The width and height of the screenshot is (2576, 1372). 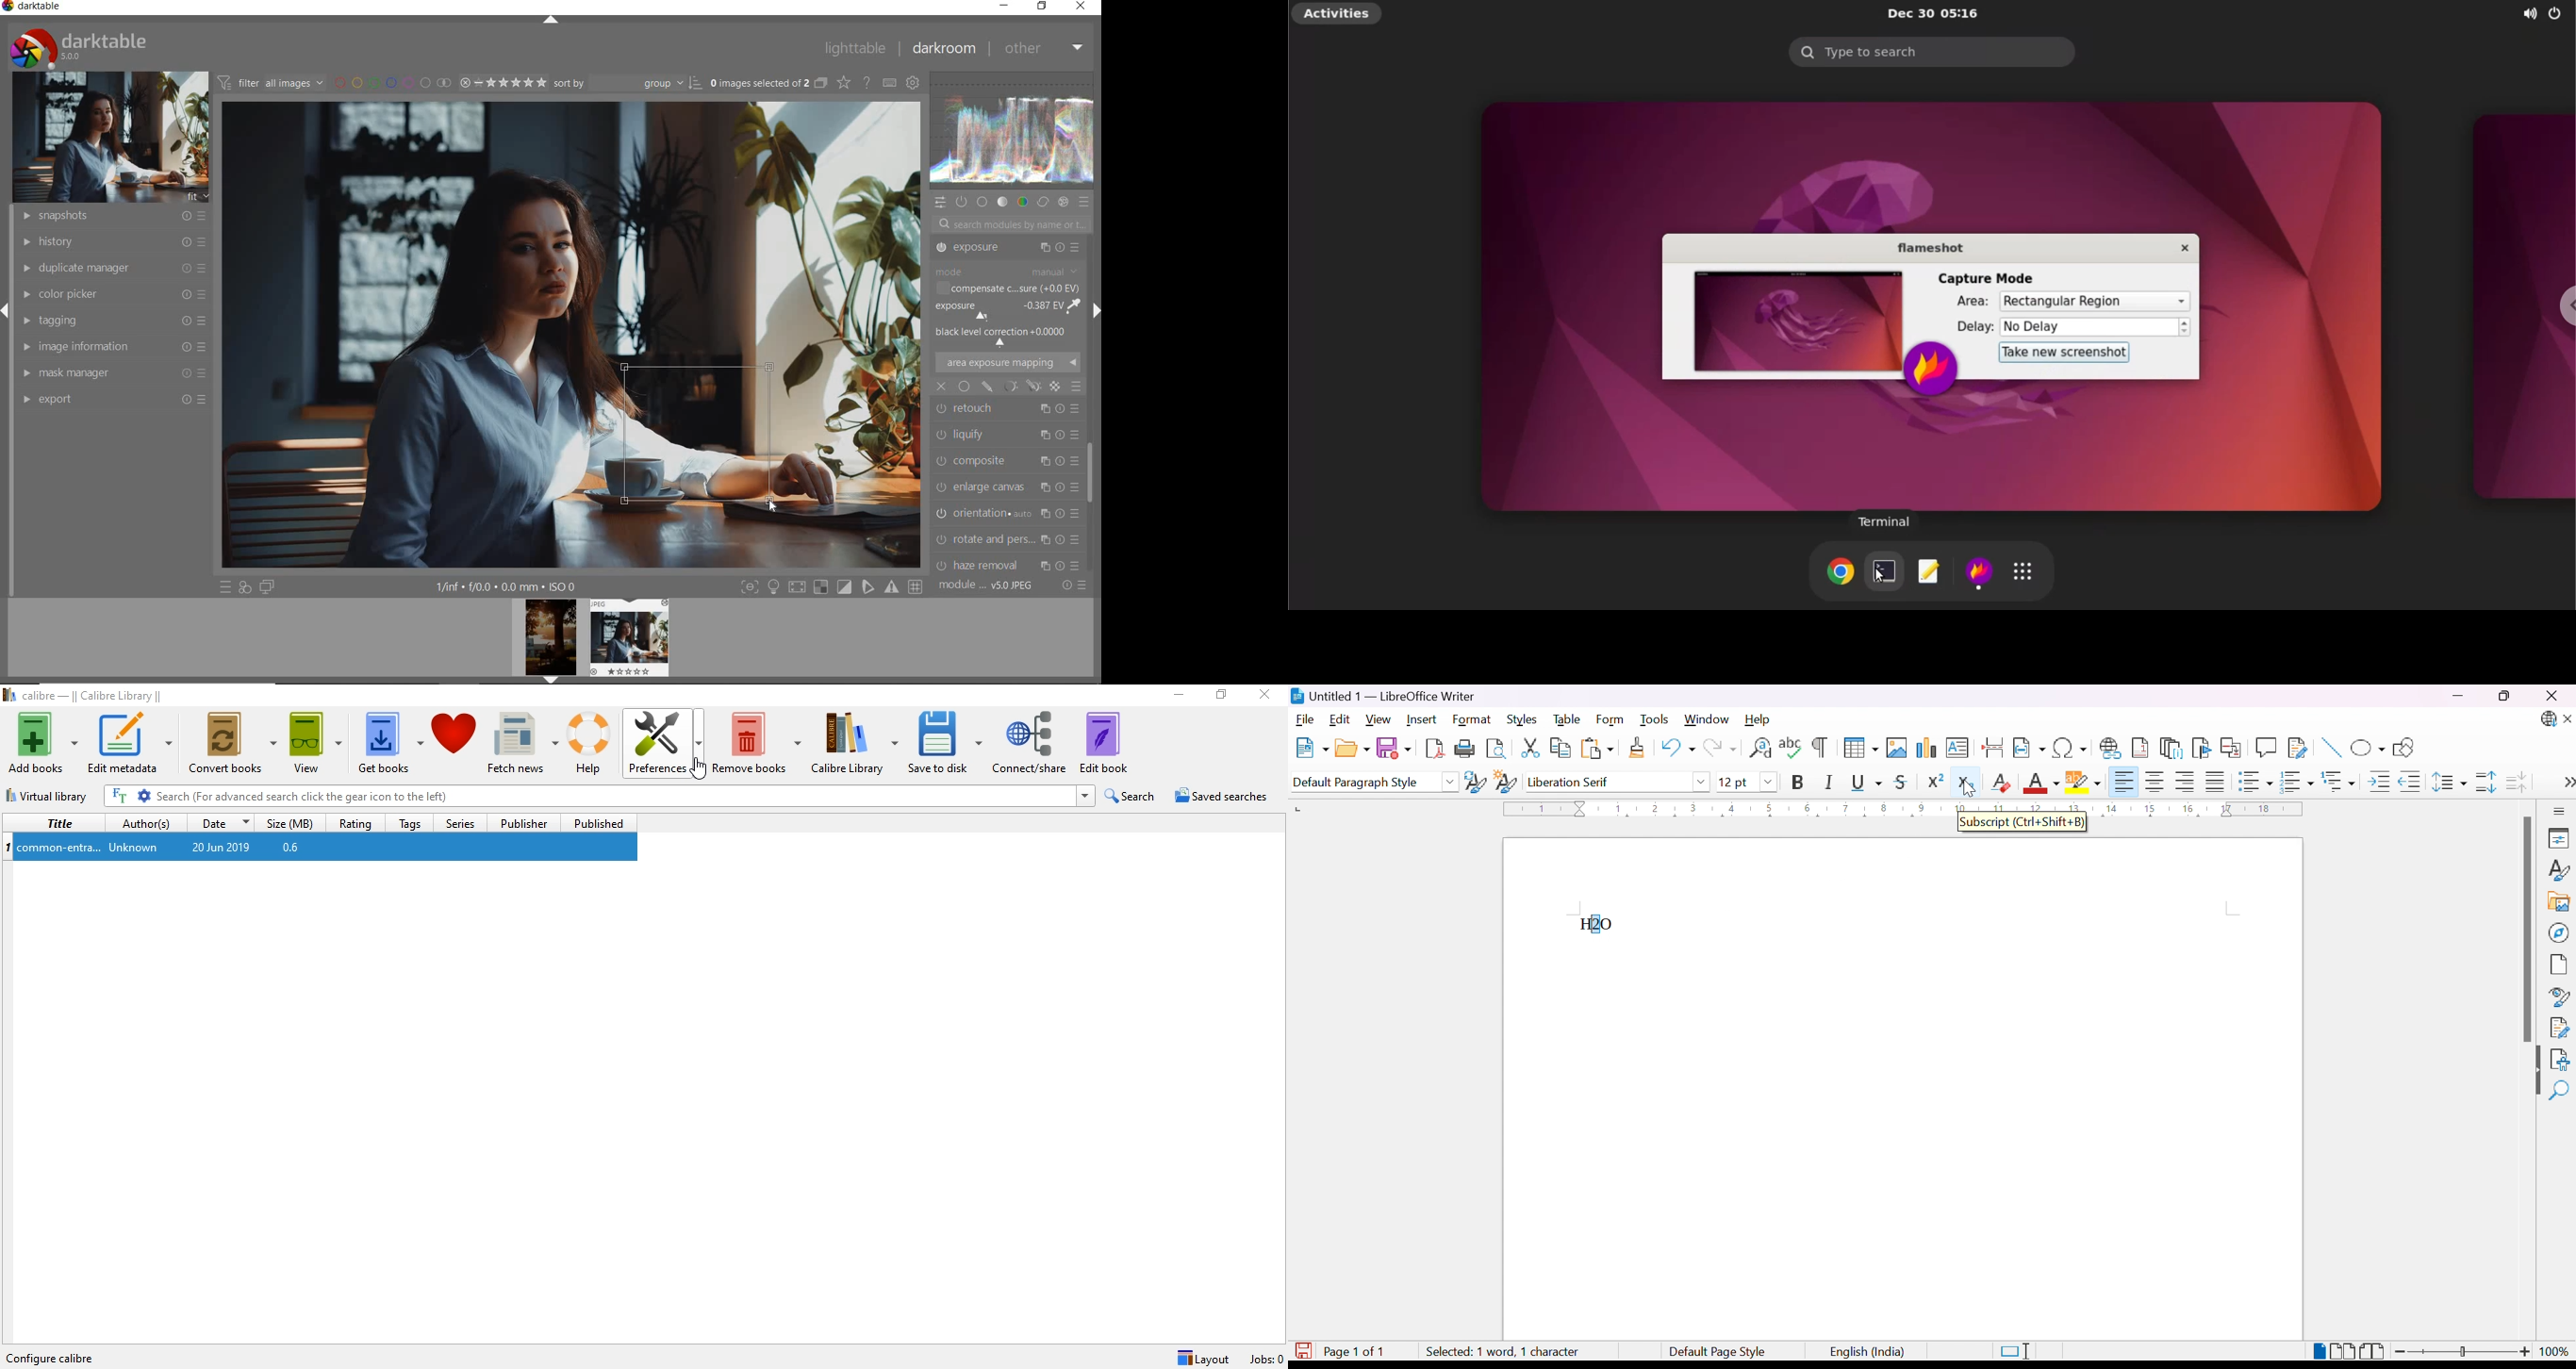 I want to click on Styles, so click(x=2558, y=874).